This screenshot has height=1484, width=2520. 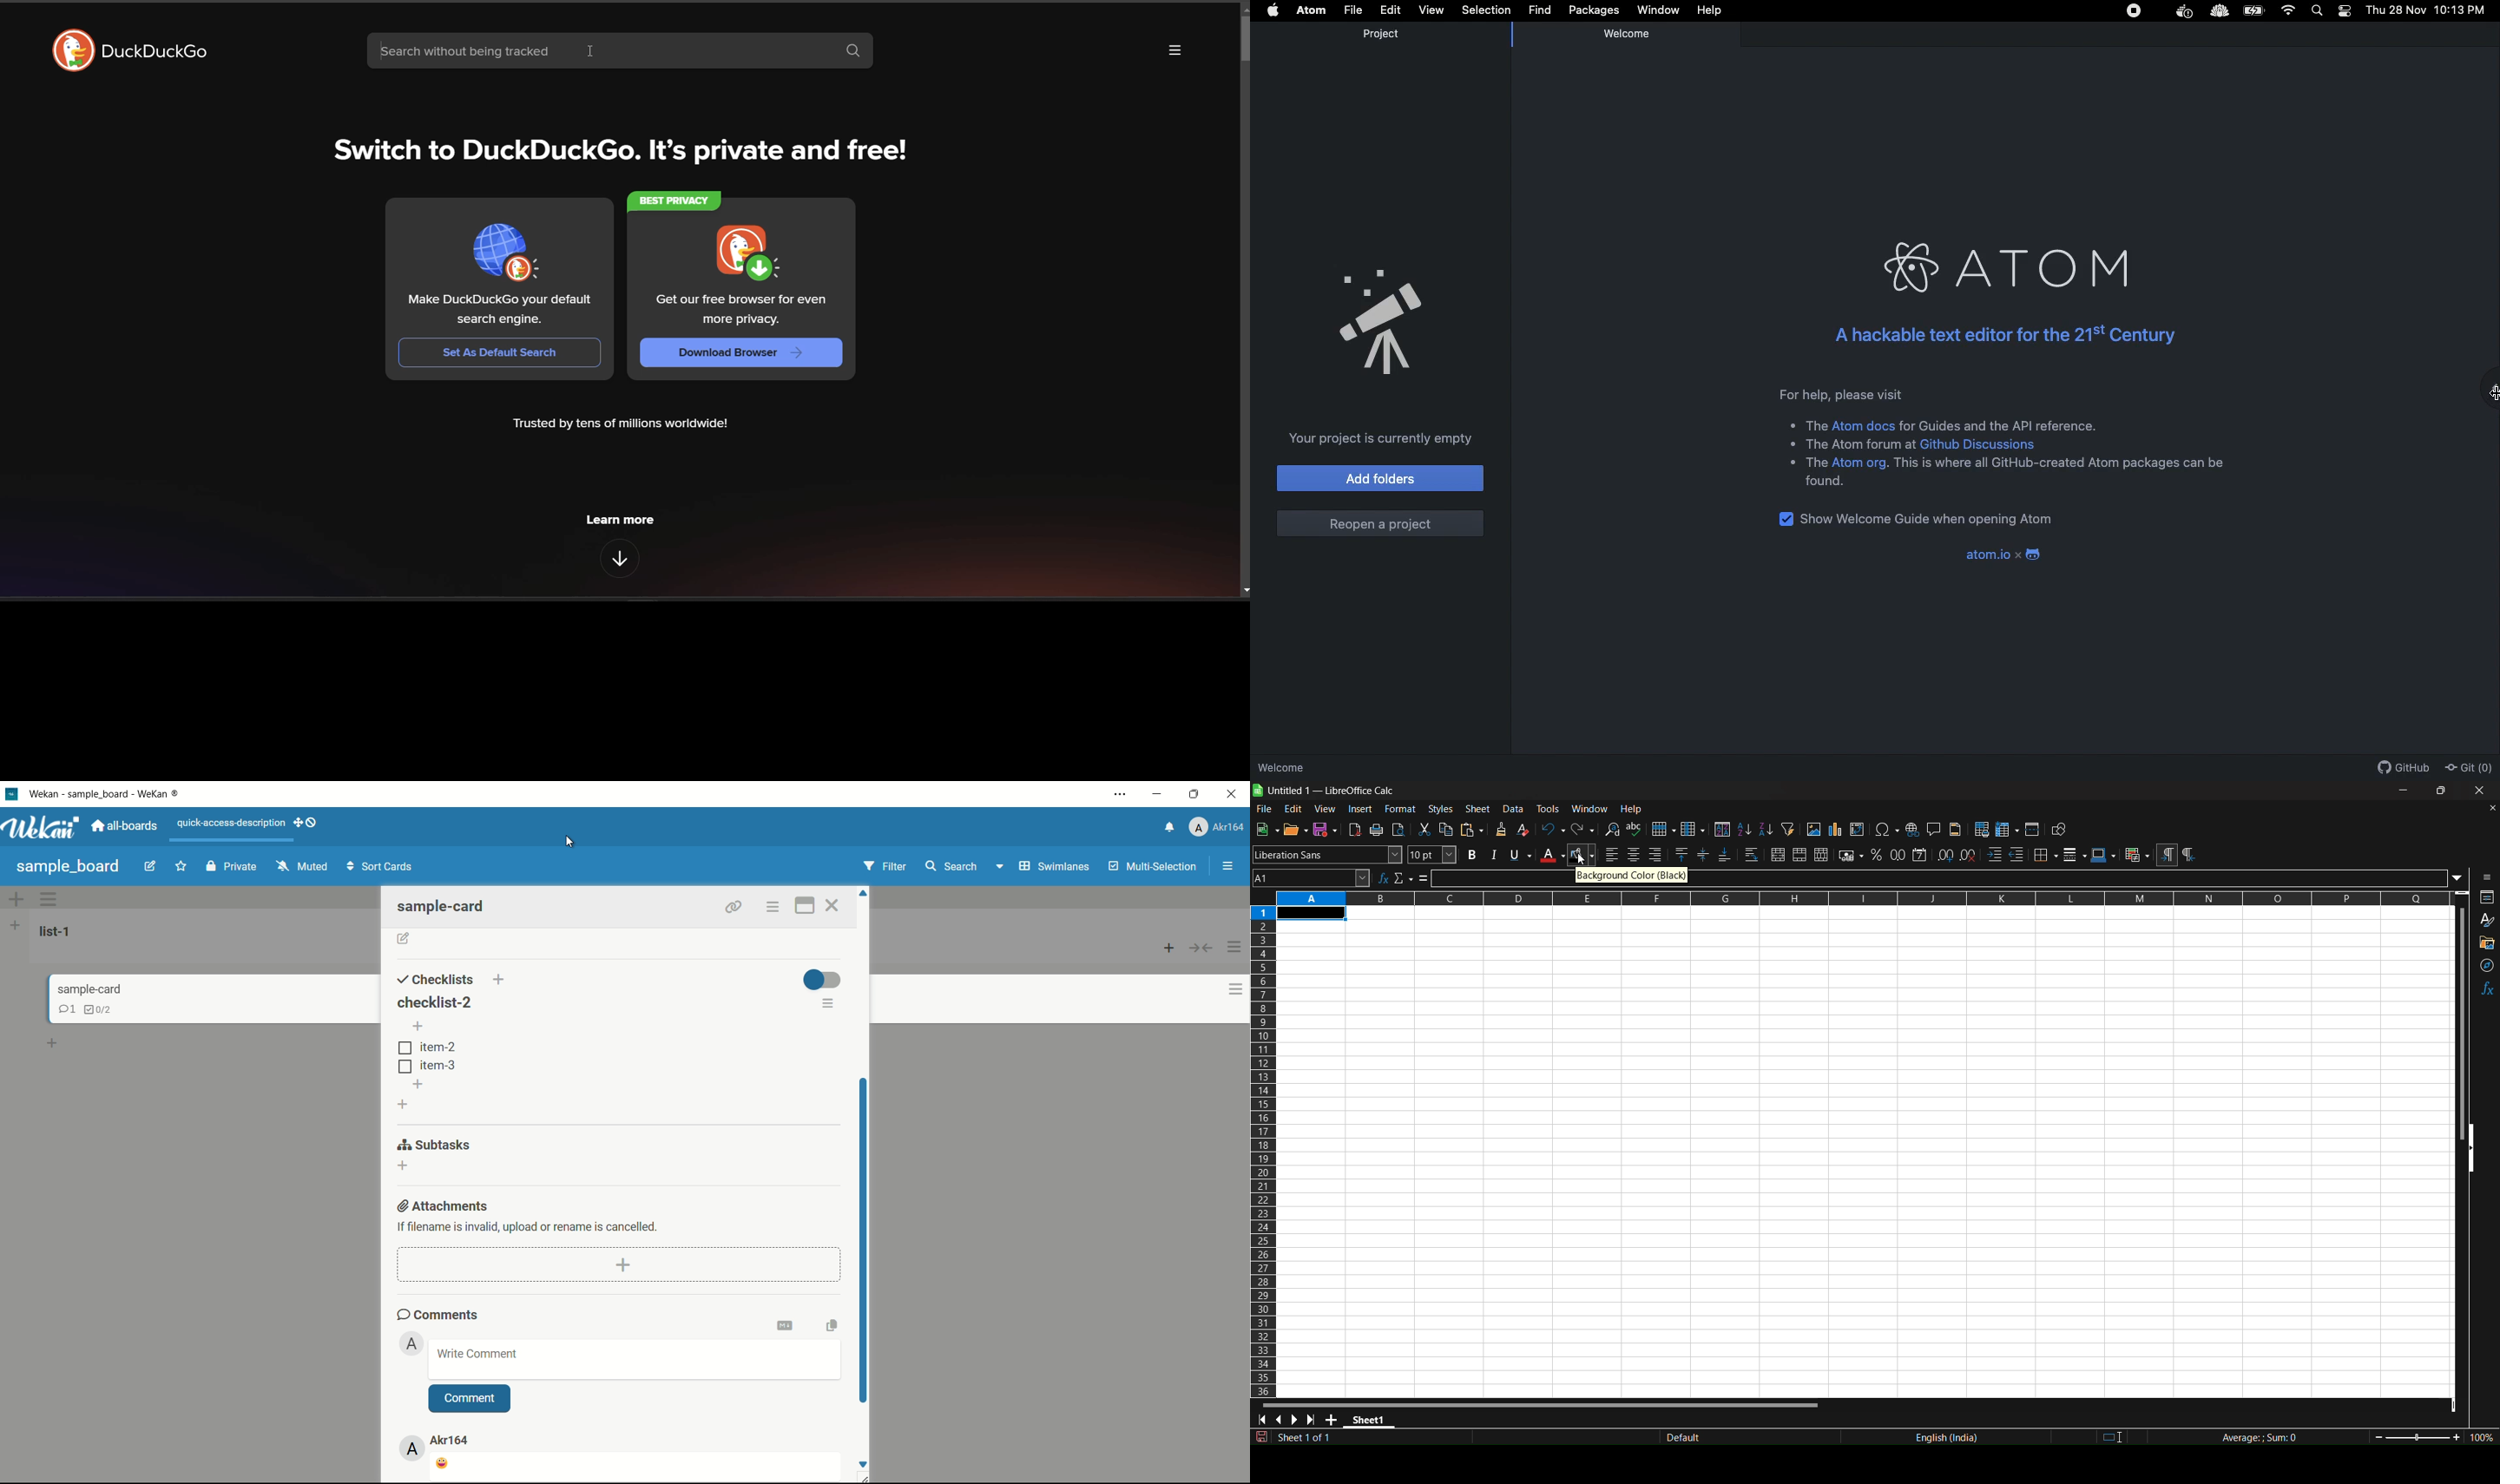 What do you see at coordinates (1312, 10) in the screenshot?
I see `Atom` at bounding box center [1312, 10].